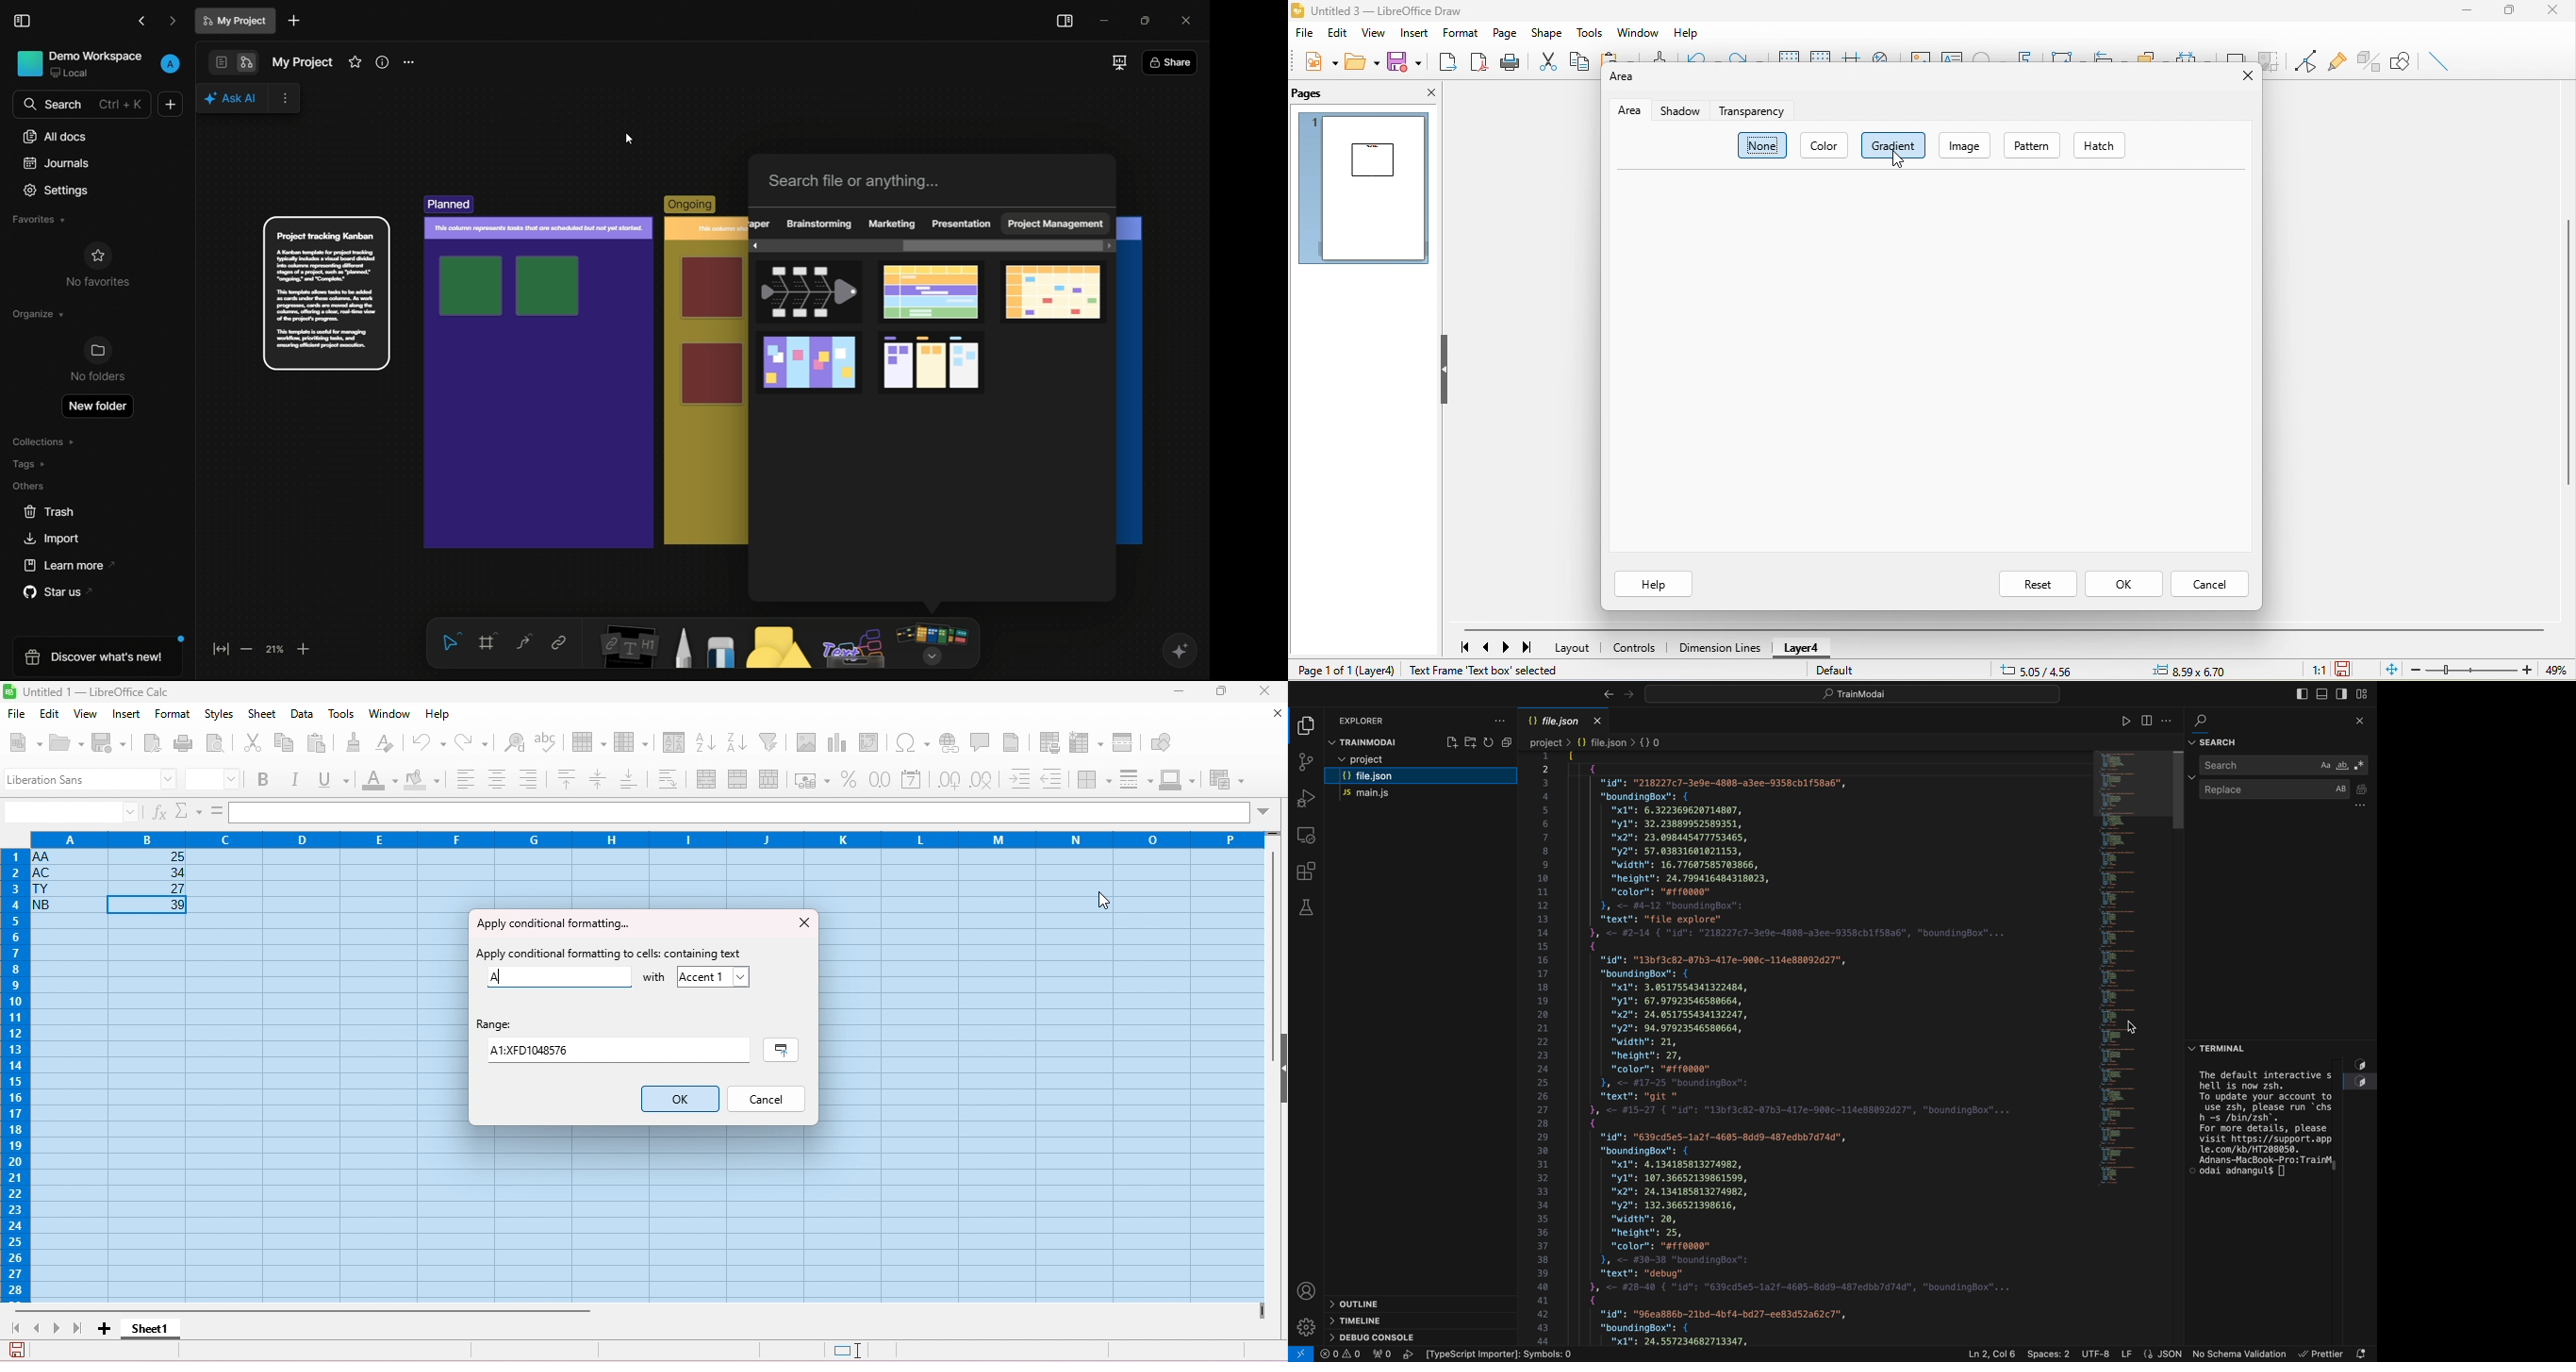 Image resolution: width=2576 pixels, height=1372 pixels. What do you see at coordinates (1756, 110) in the screenshot?
I see `transparency` at bounding box center [1756, 110].